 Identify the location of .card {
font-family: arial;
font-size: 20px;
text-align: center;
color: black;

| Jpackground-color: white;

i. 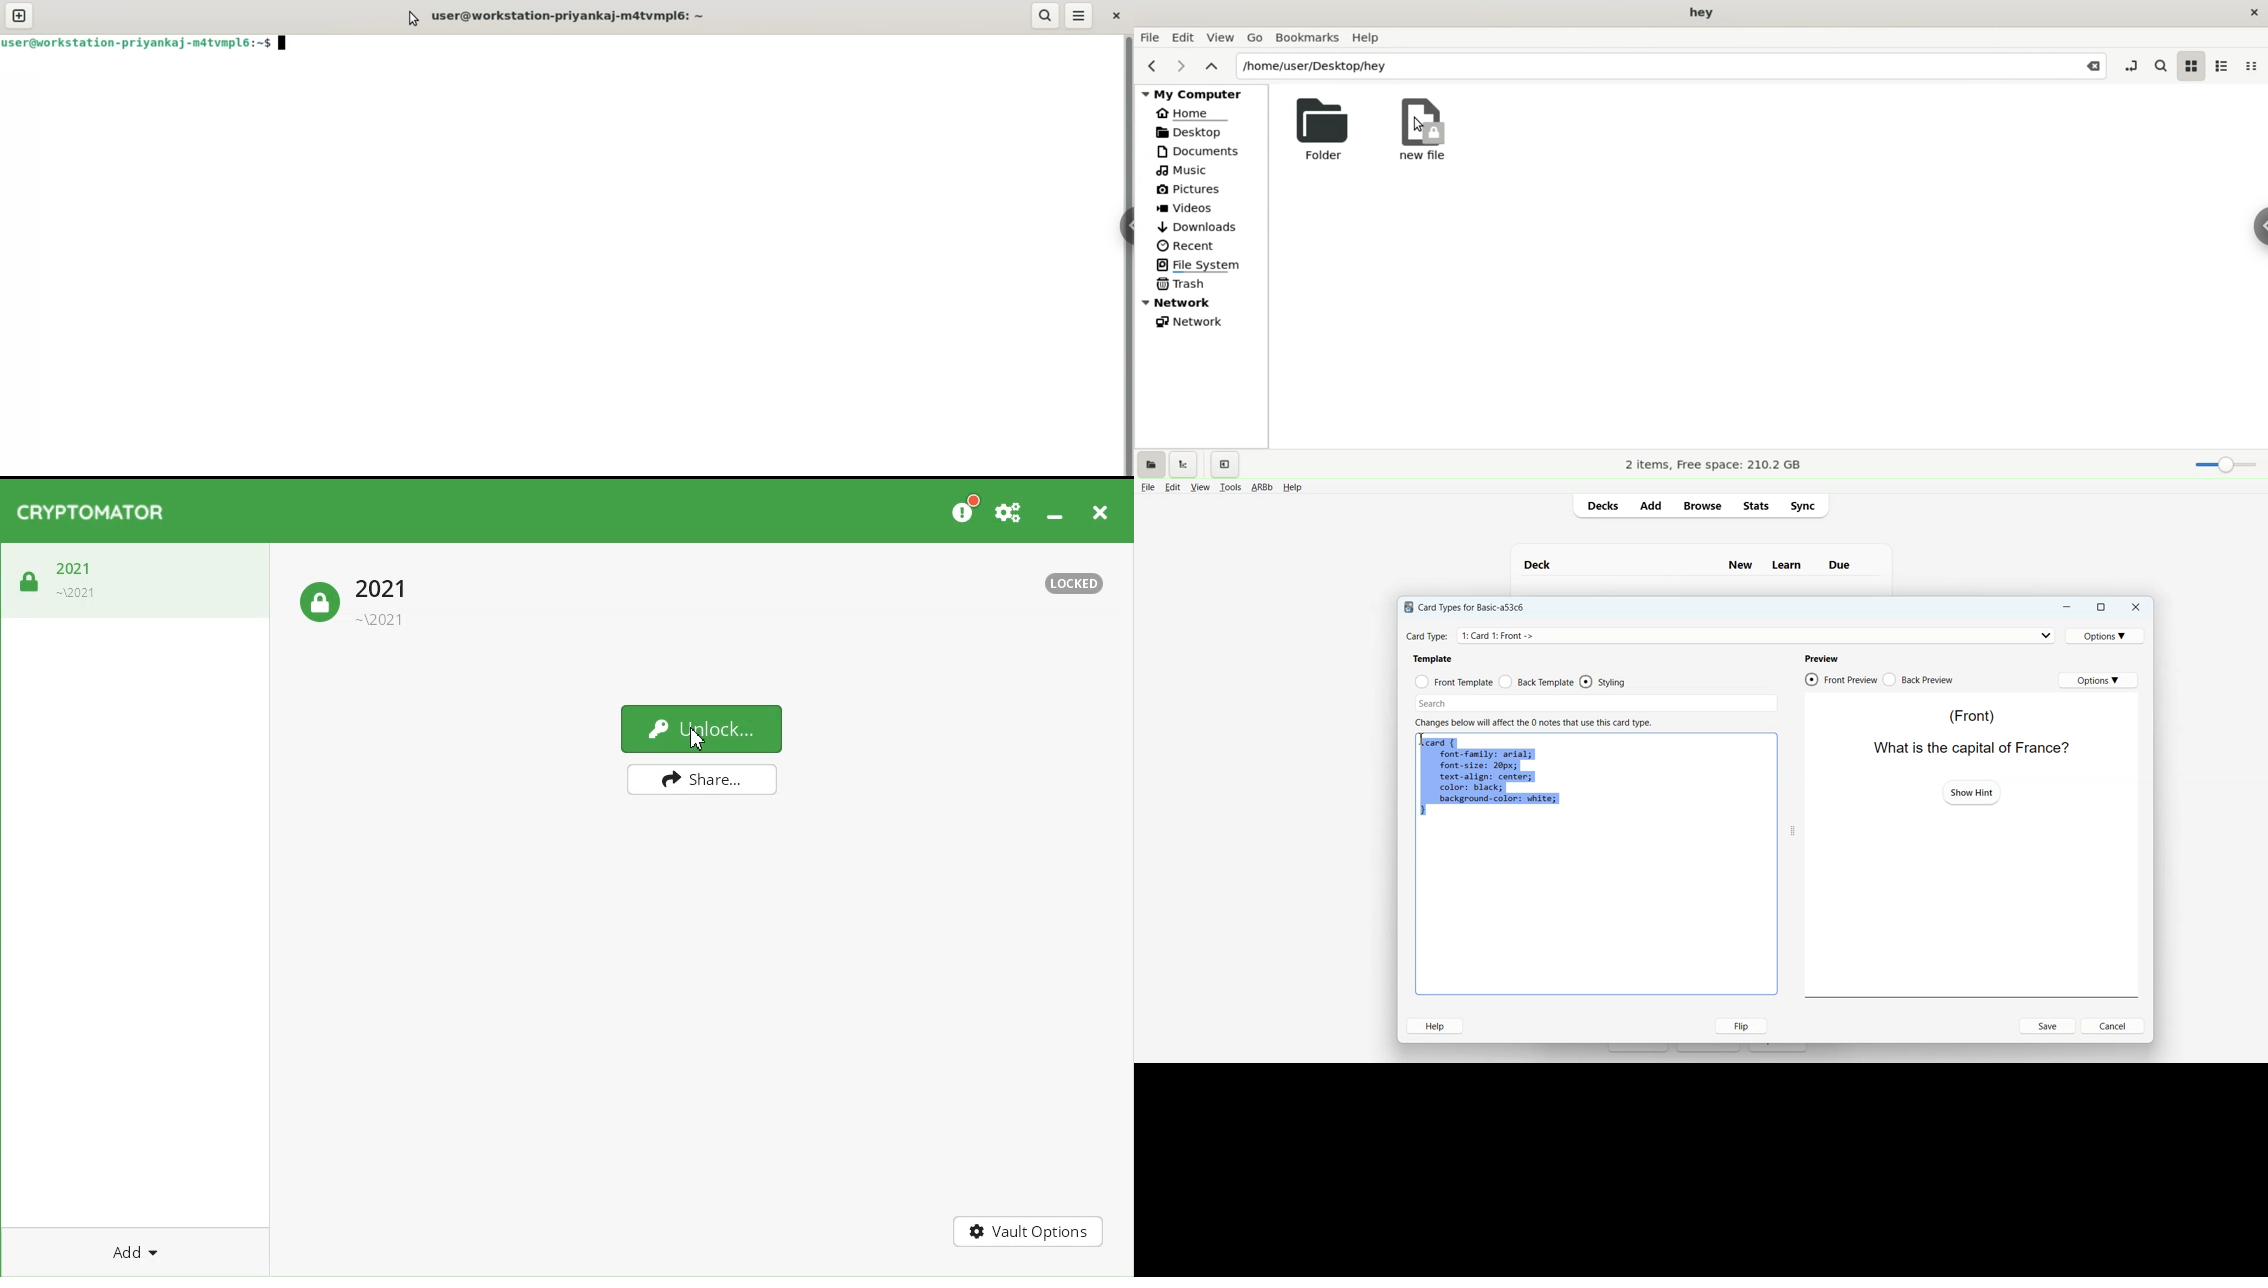
(1490, 778).